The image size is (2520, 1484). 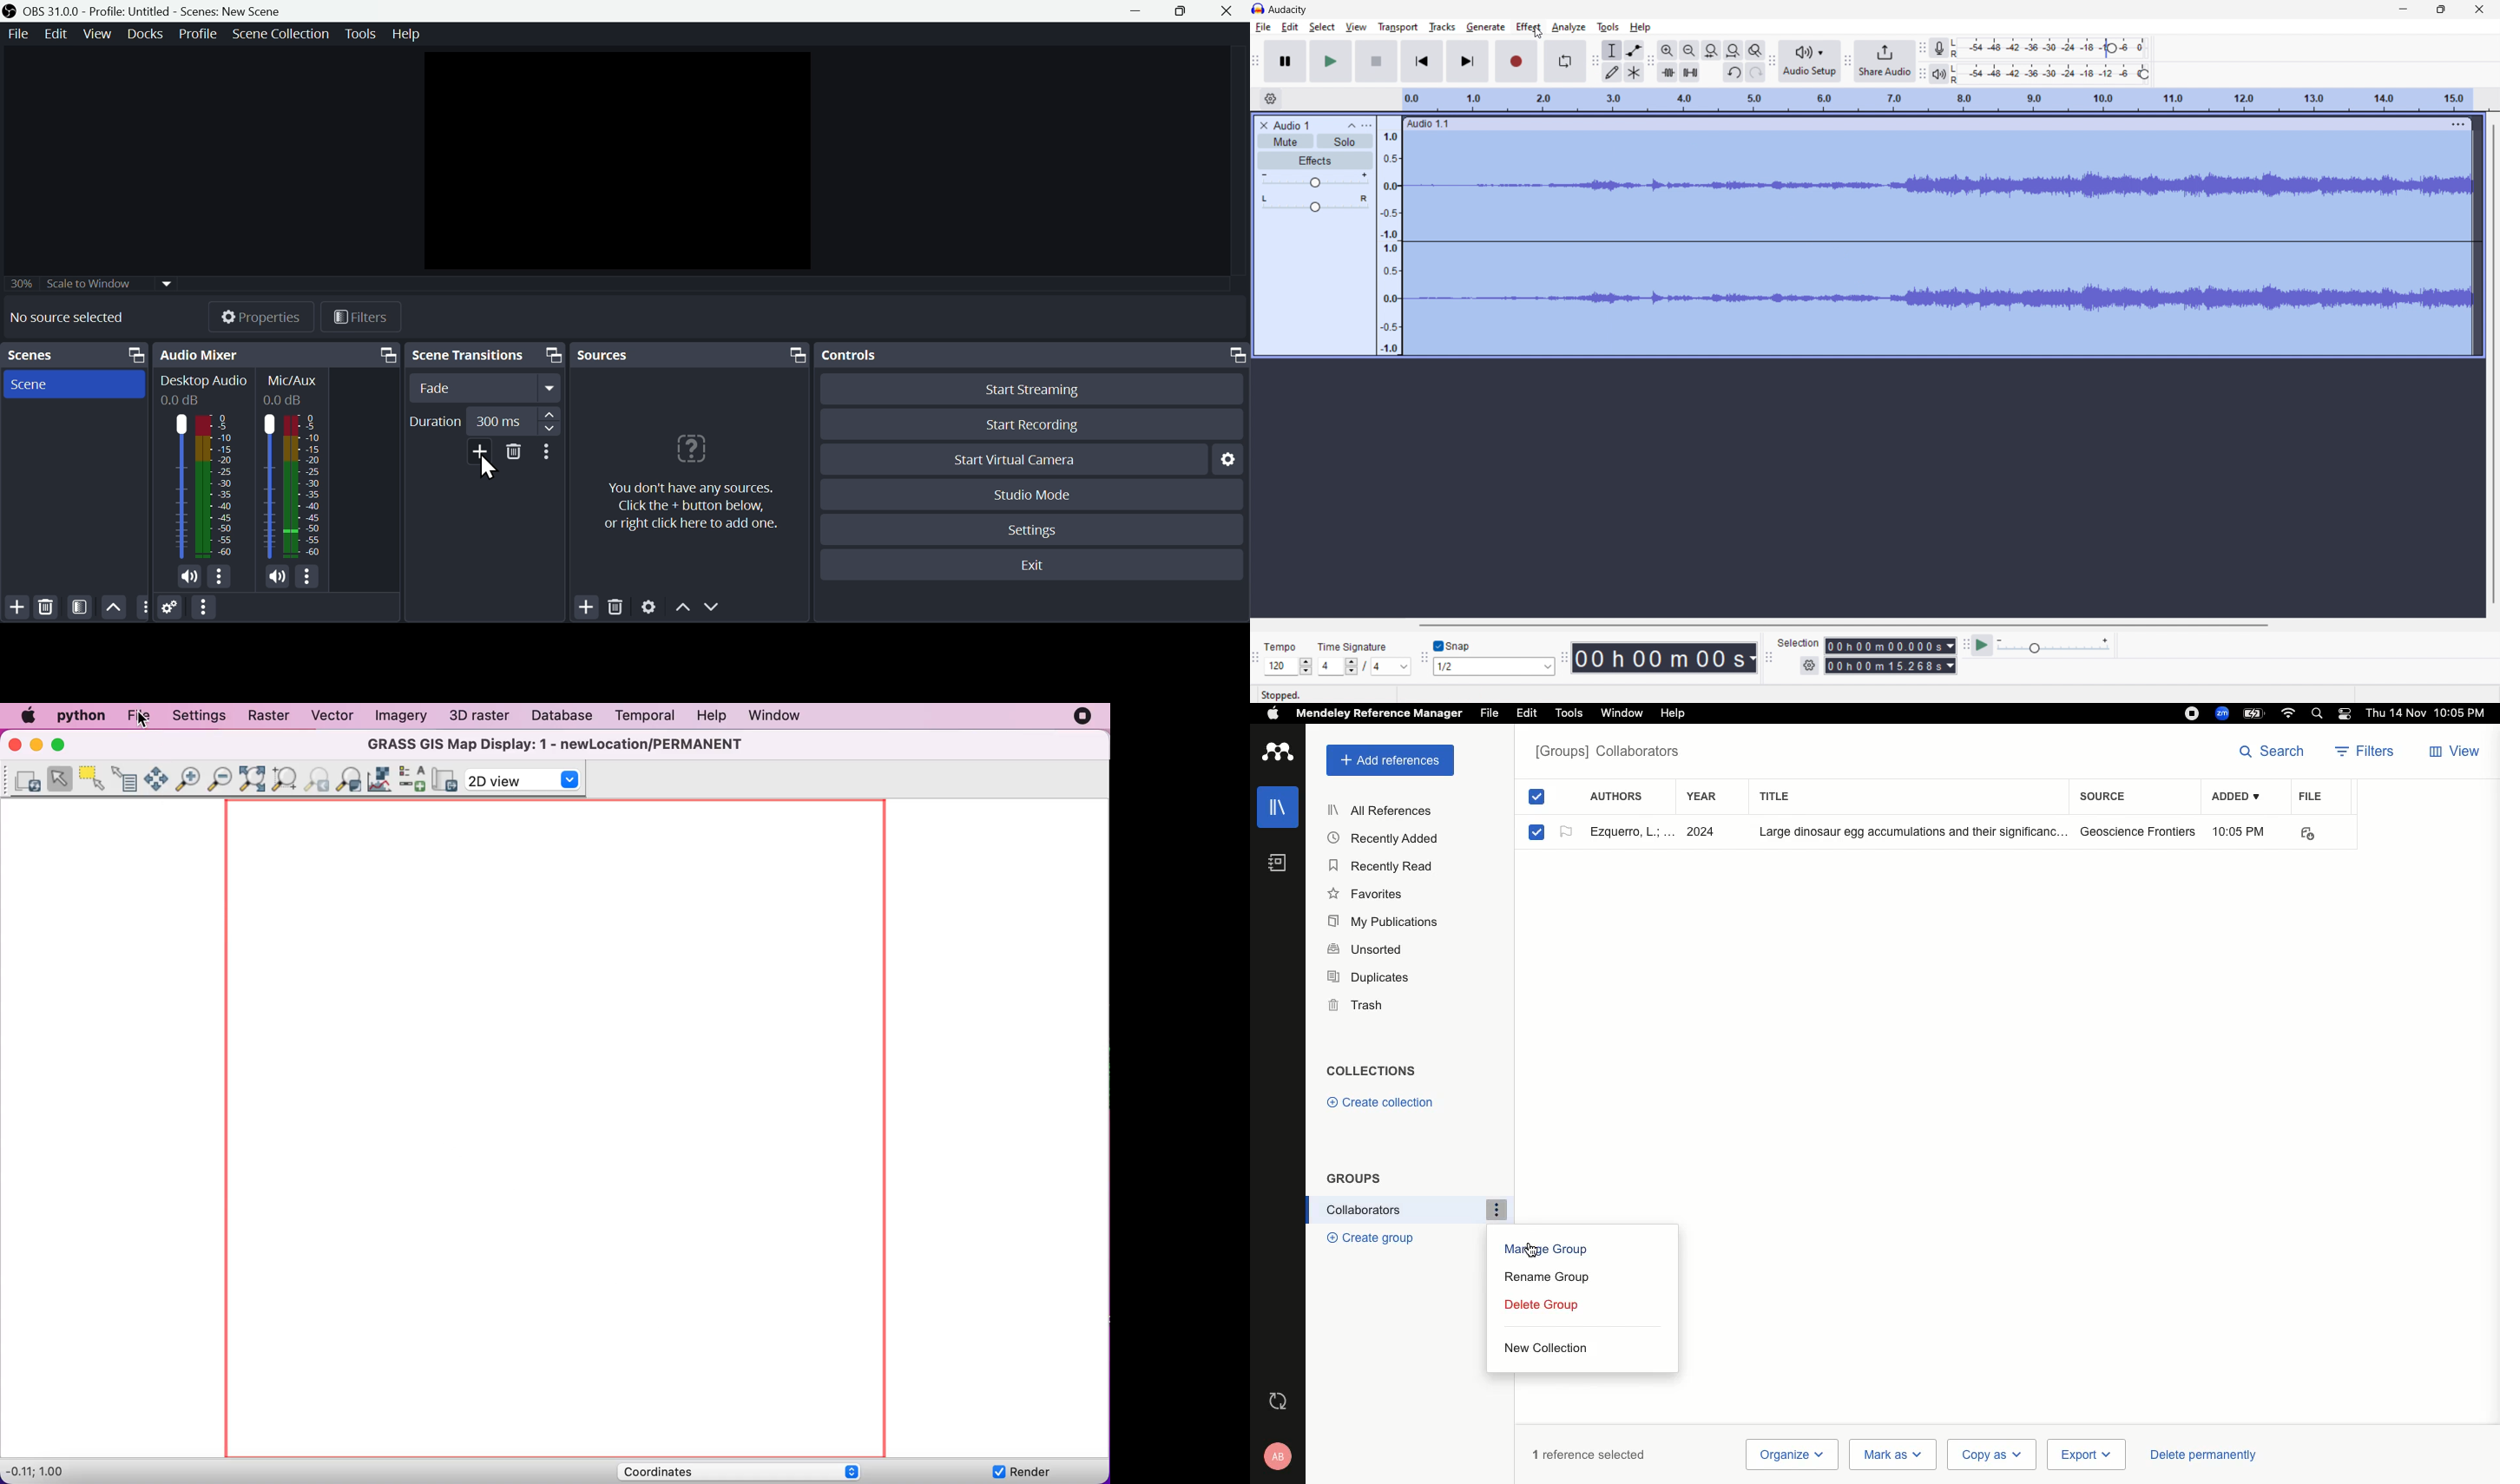 What do you see at coordinates (551, 422) in the screenshot?
I see `` at bounding box center [551, 422].